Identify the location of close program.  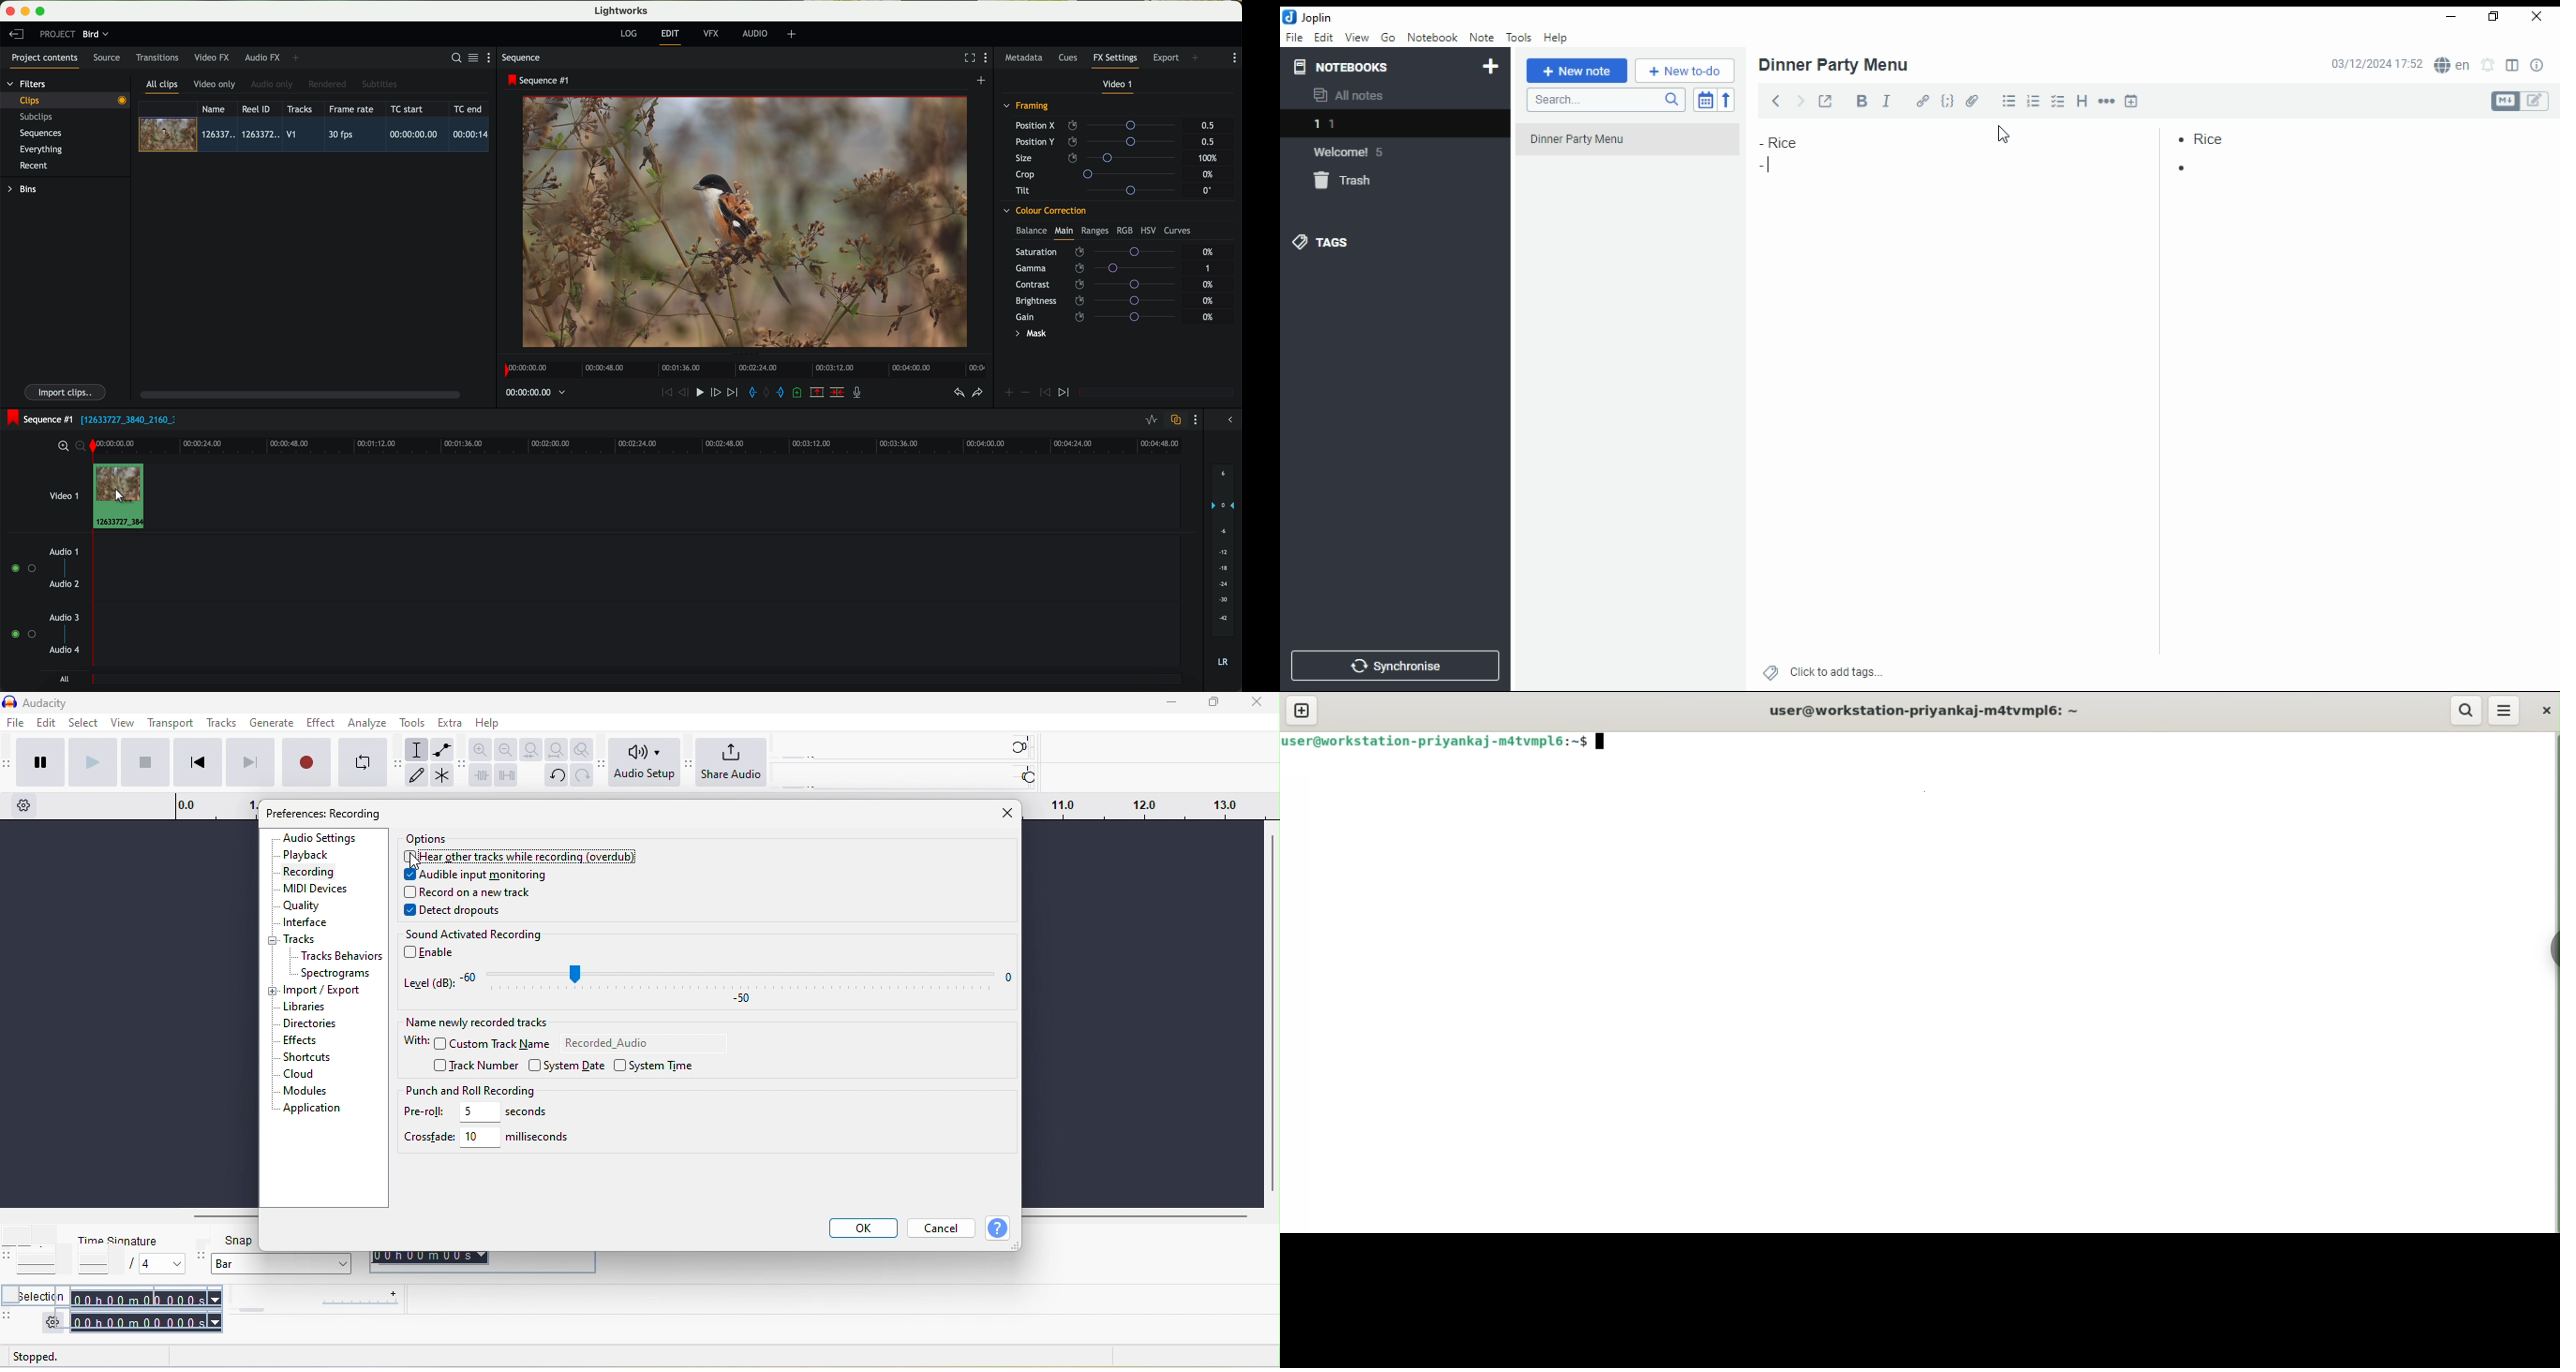
(10, 11).